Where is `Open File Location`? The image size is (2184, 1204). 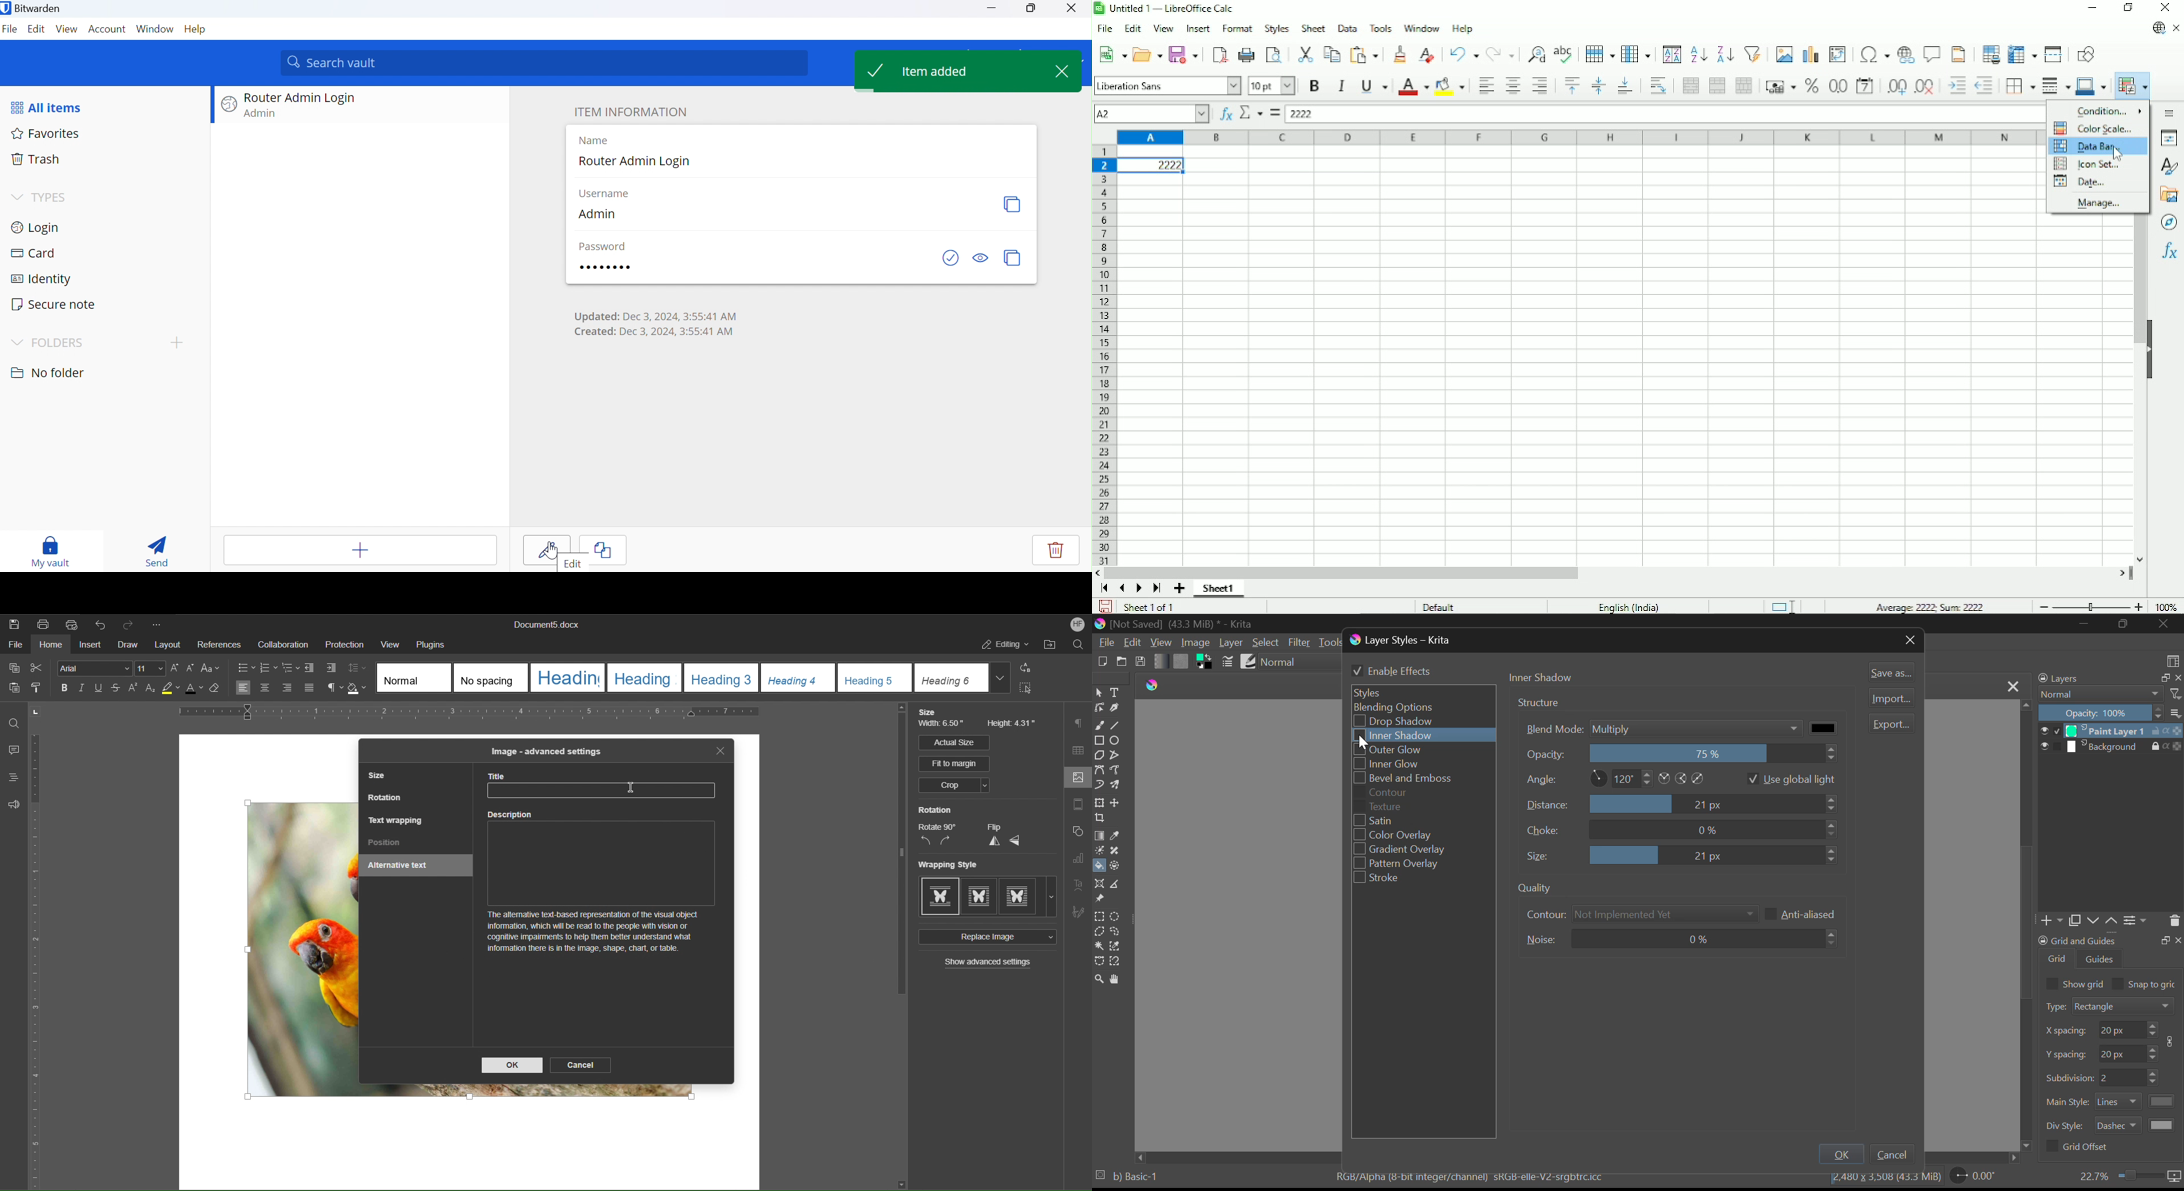
Open File Location is located at coordinates (1052, 646).